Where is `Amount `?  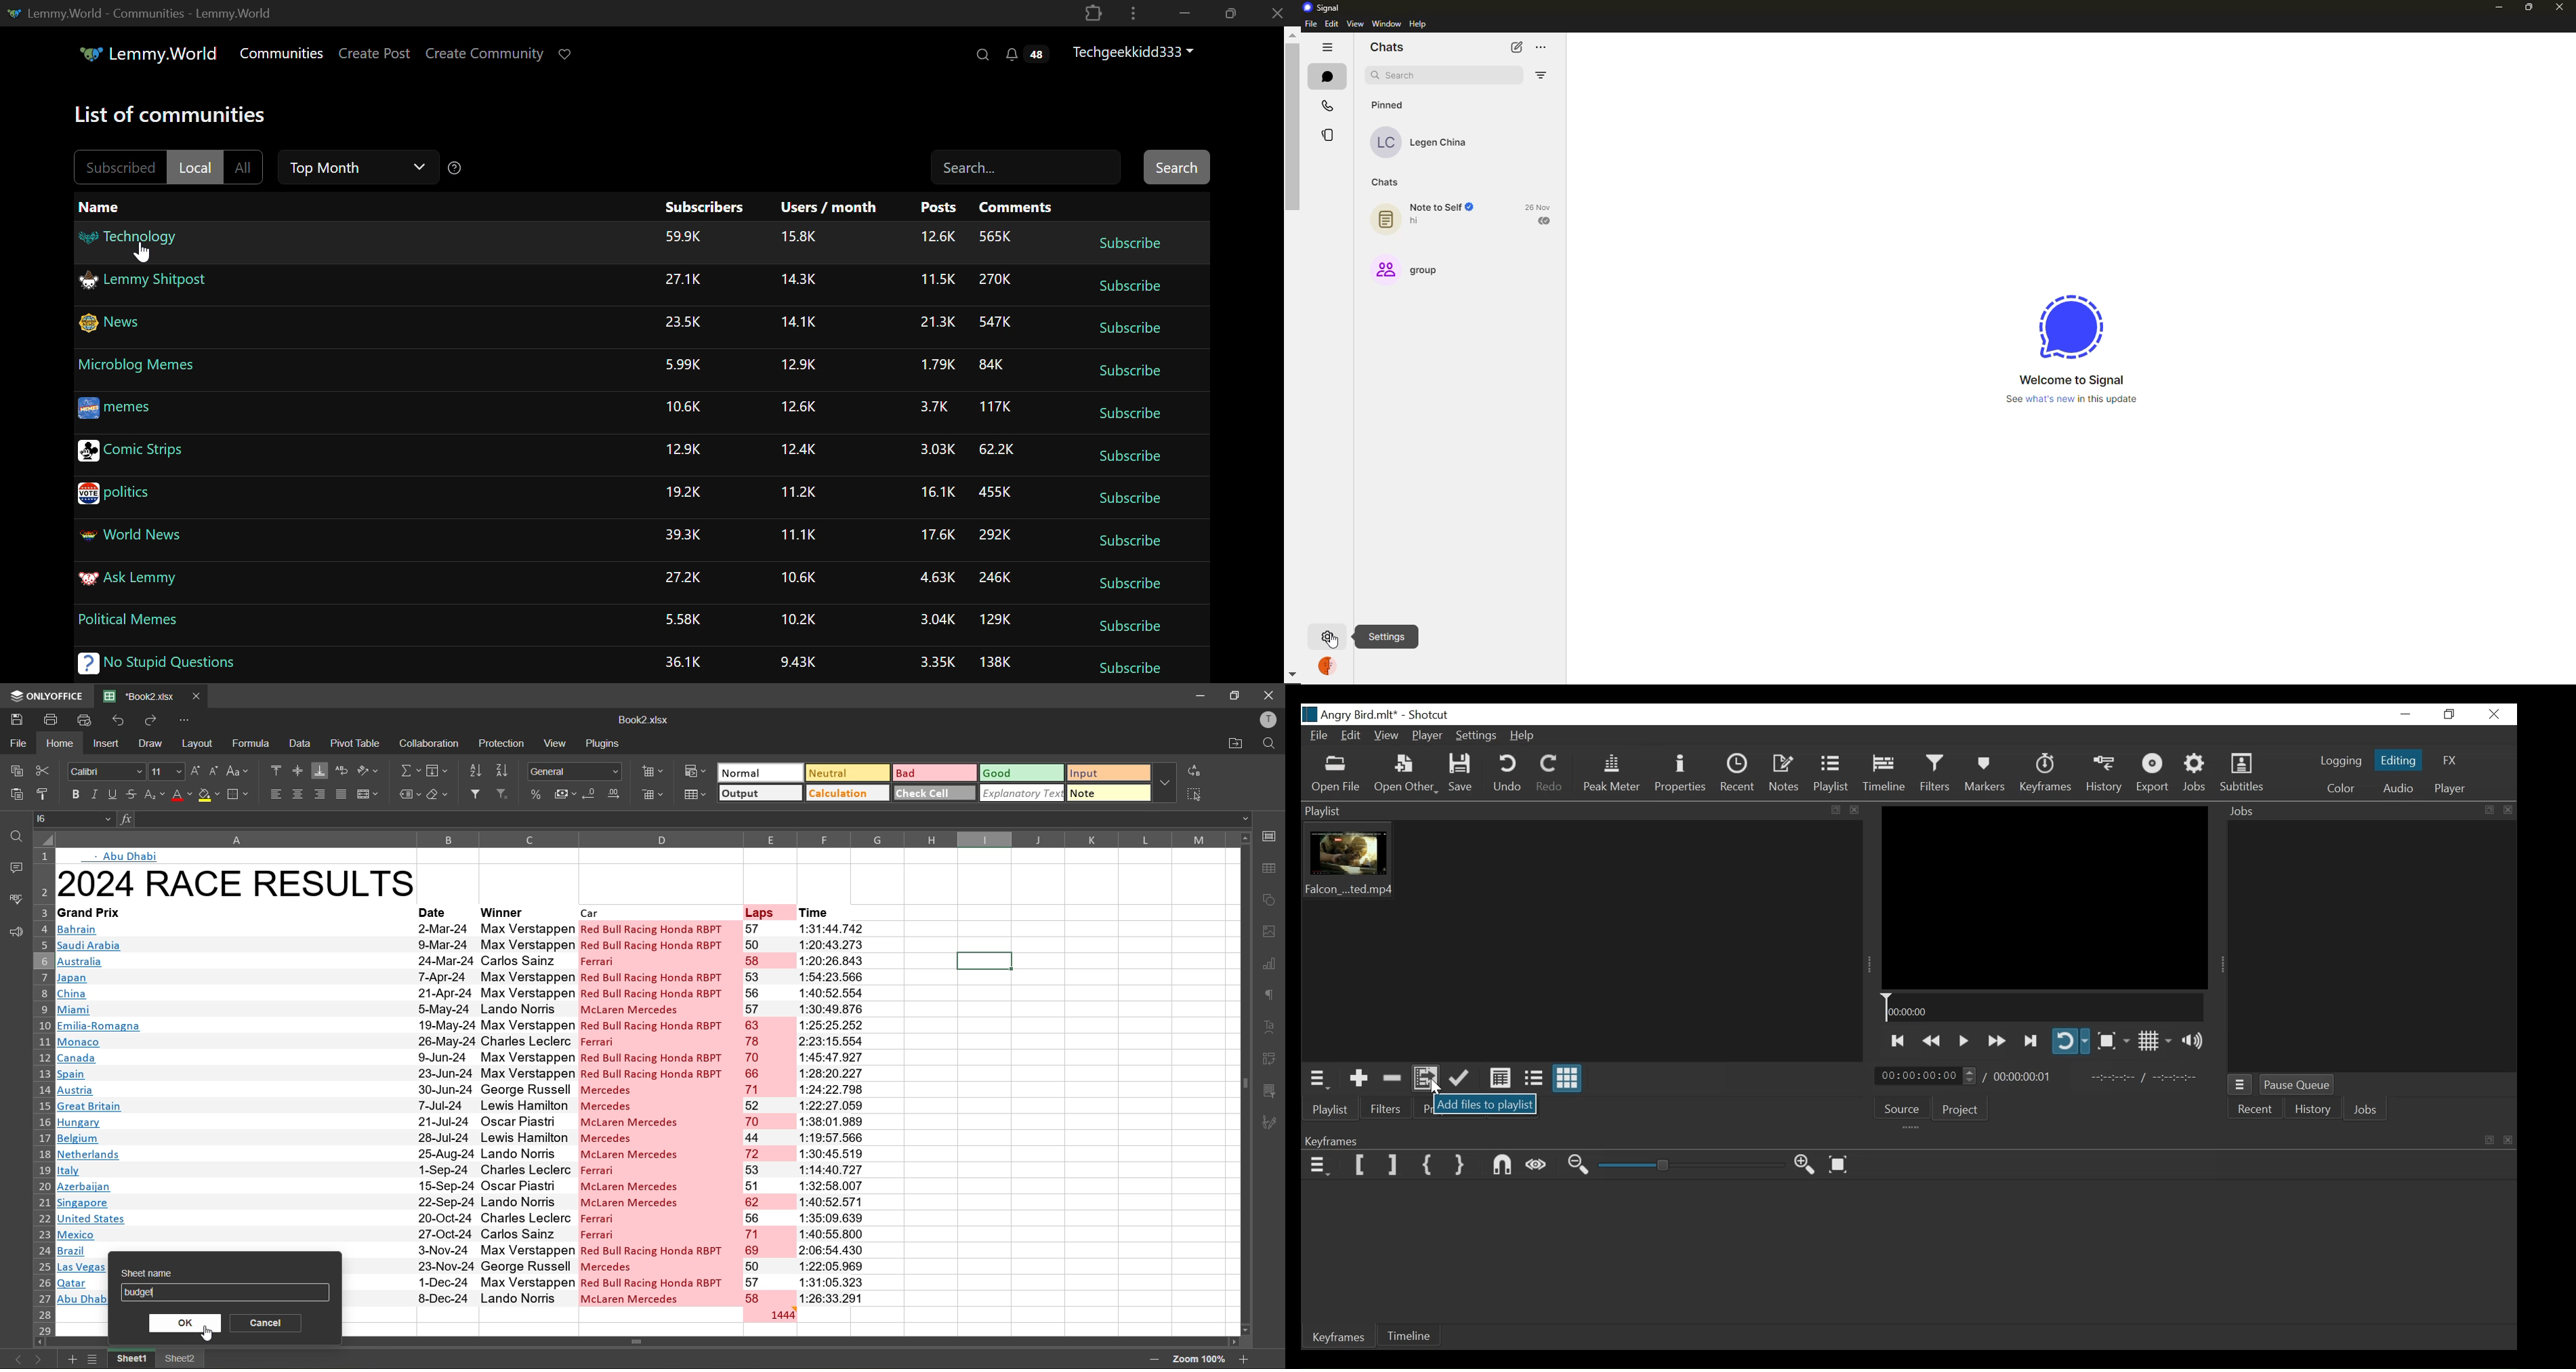 Amount  is located at coordinates (936, 538).